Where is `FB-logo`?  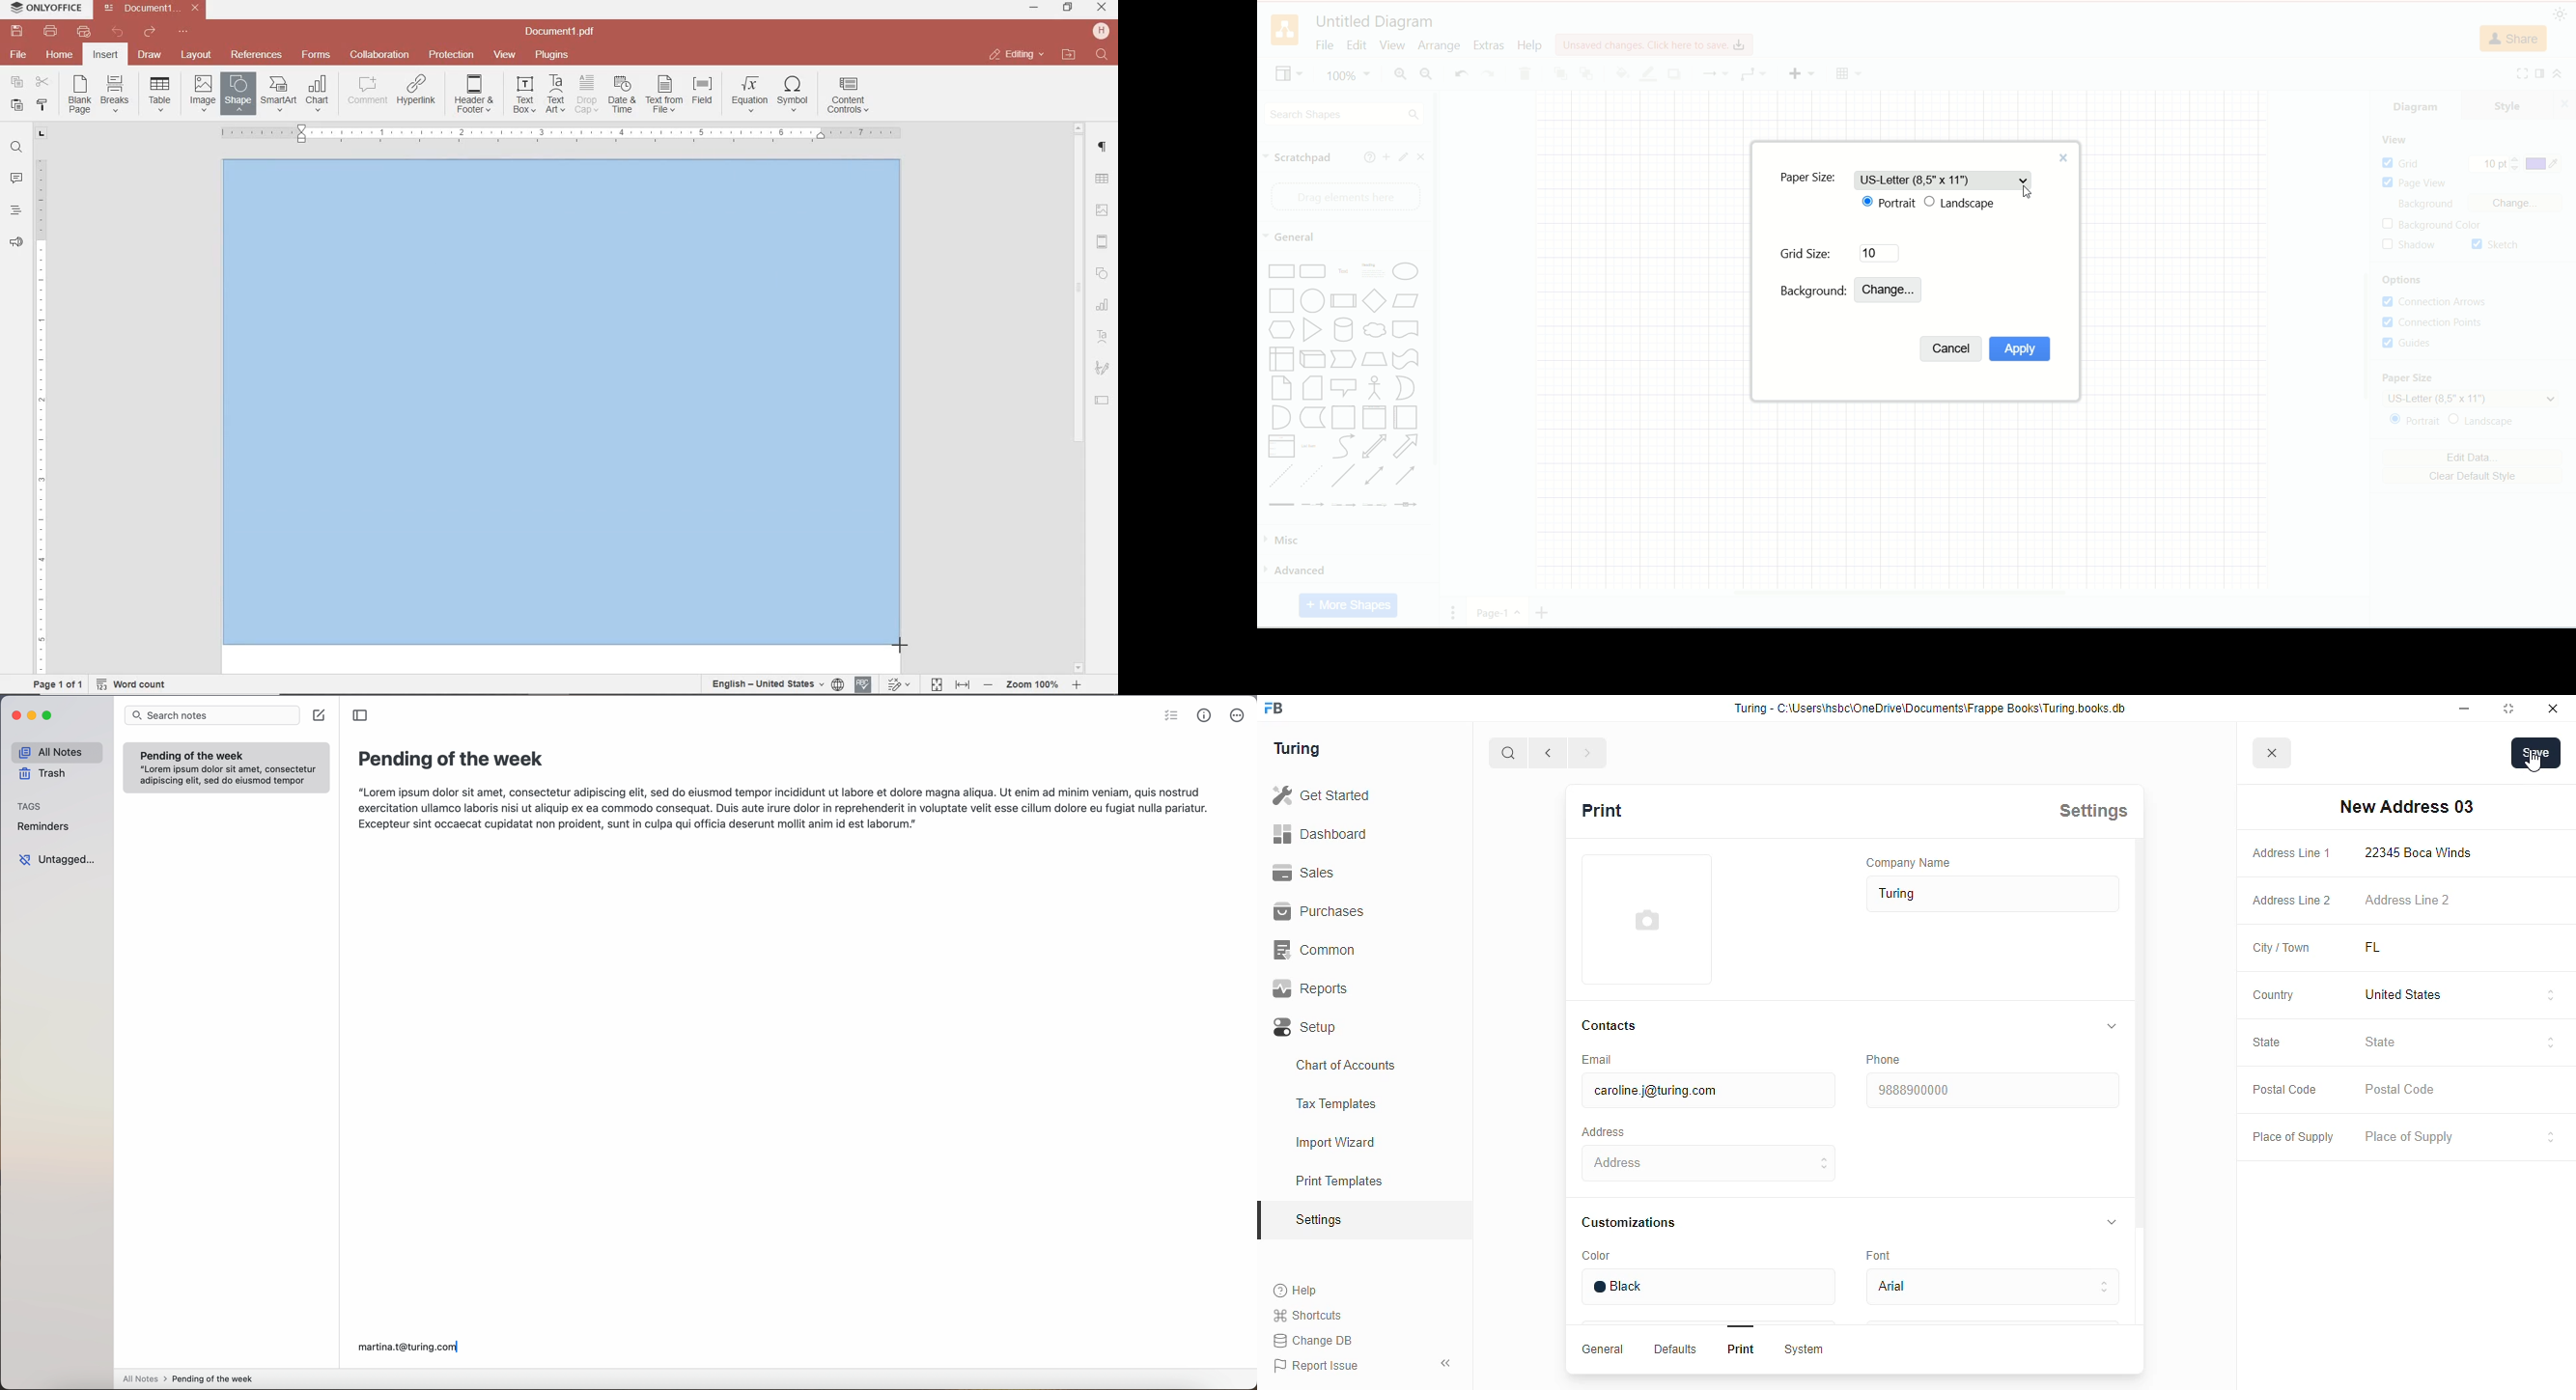 FB-logo is located at coordinates (1274, 708).